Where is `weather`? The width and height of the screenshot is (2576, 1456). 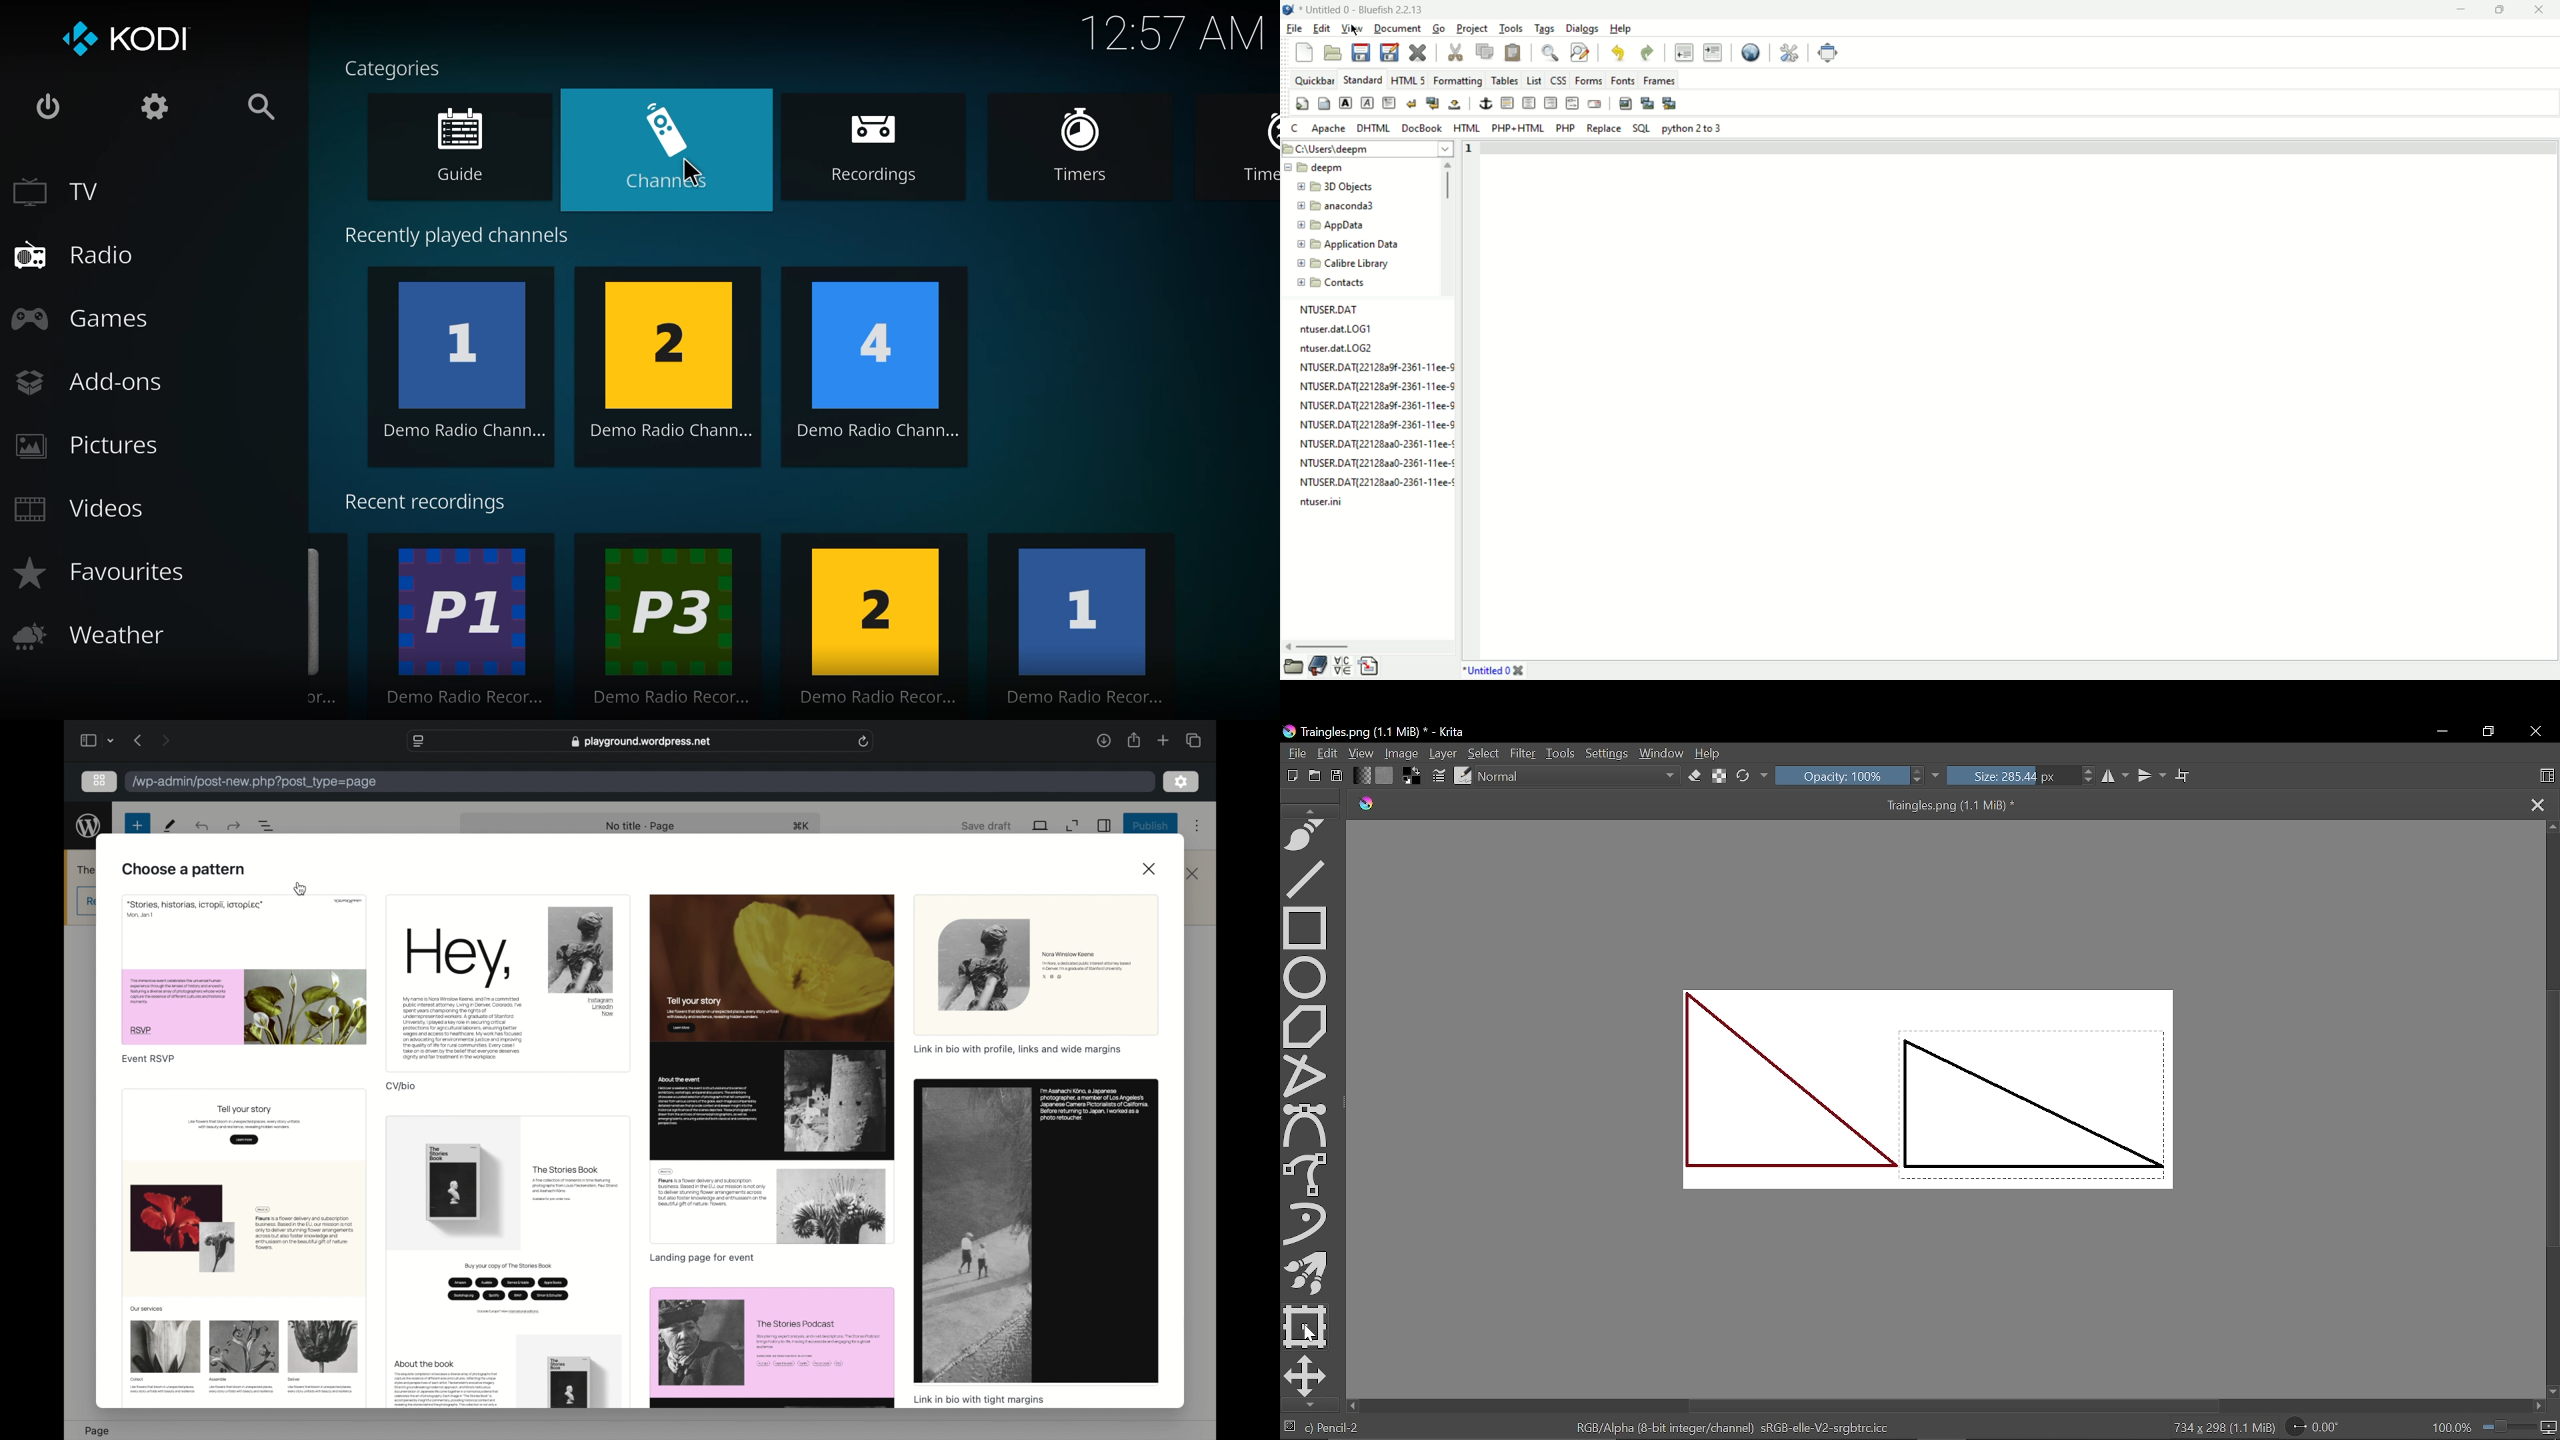
weather is located at coordinates (93, 637).